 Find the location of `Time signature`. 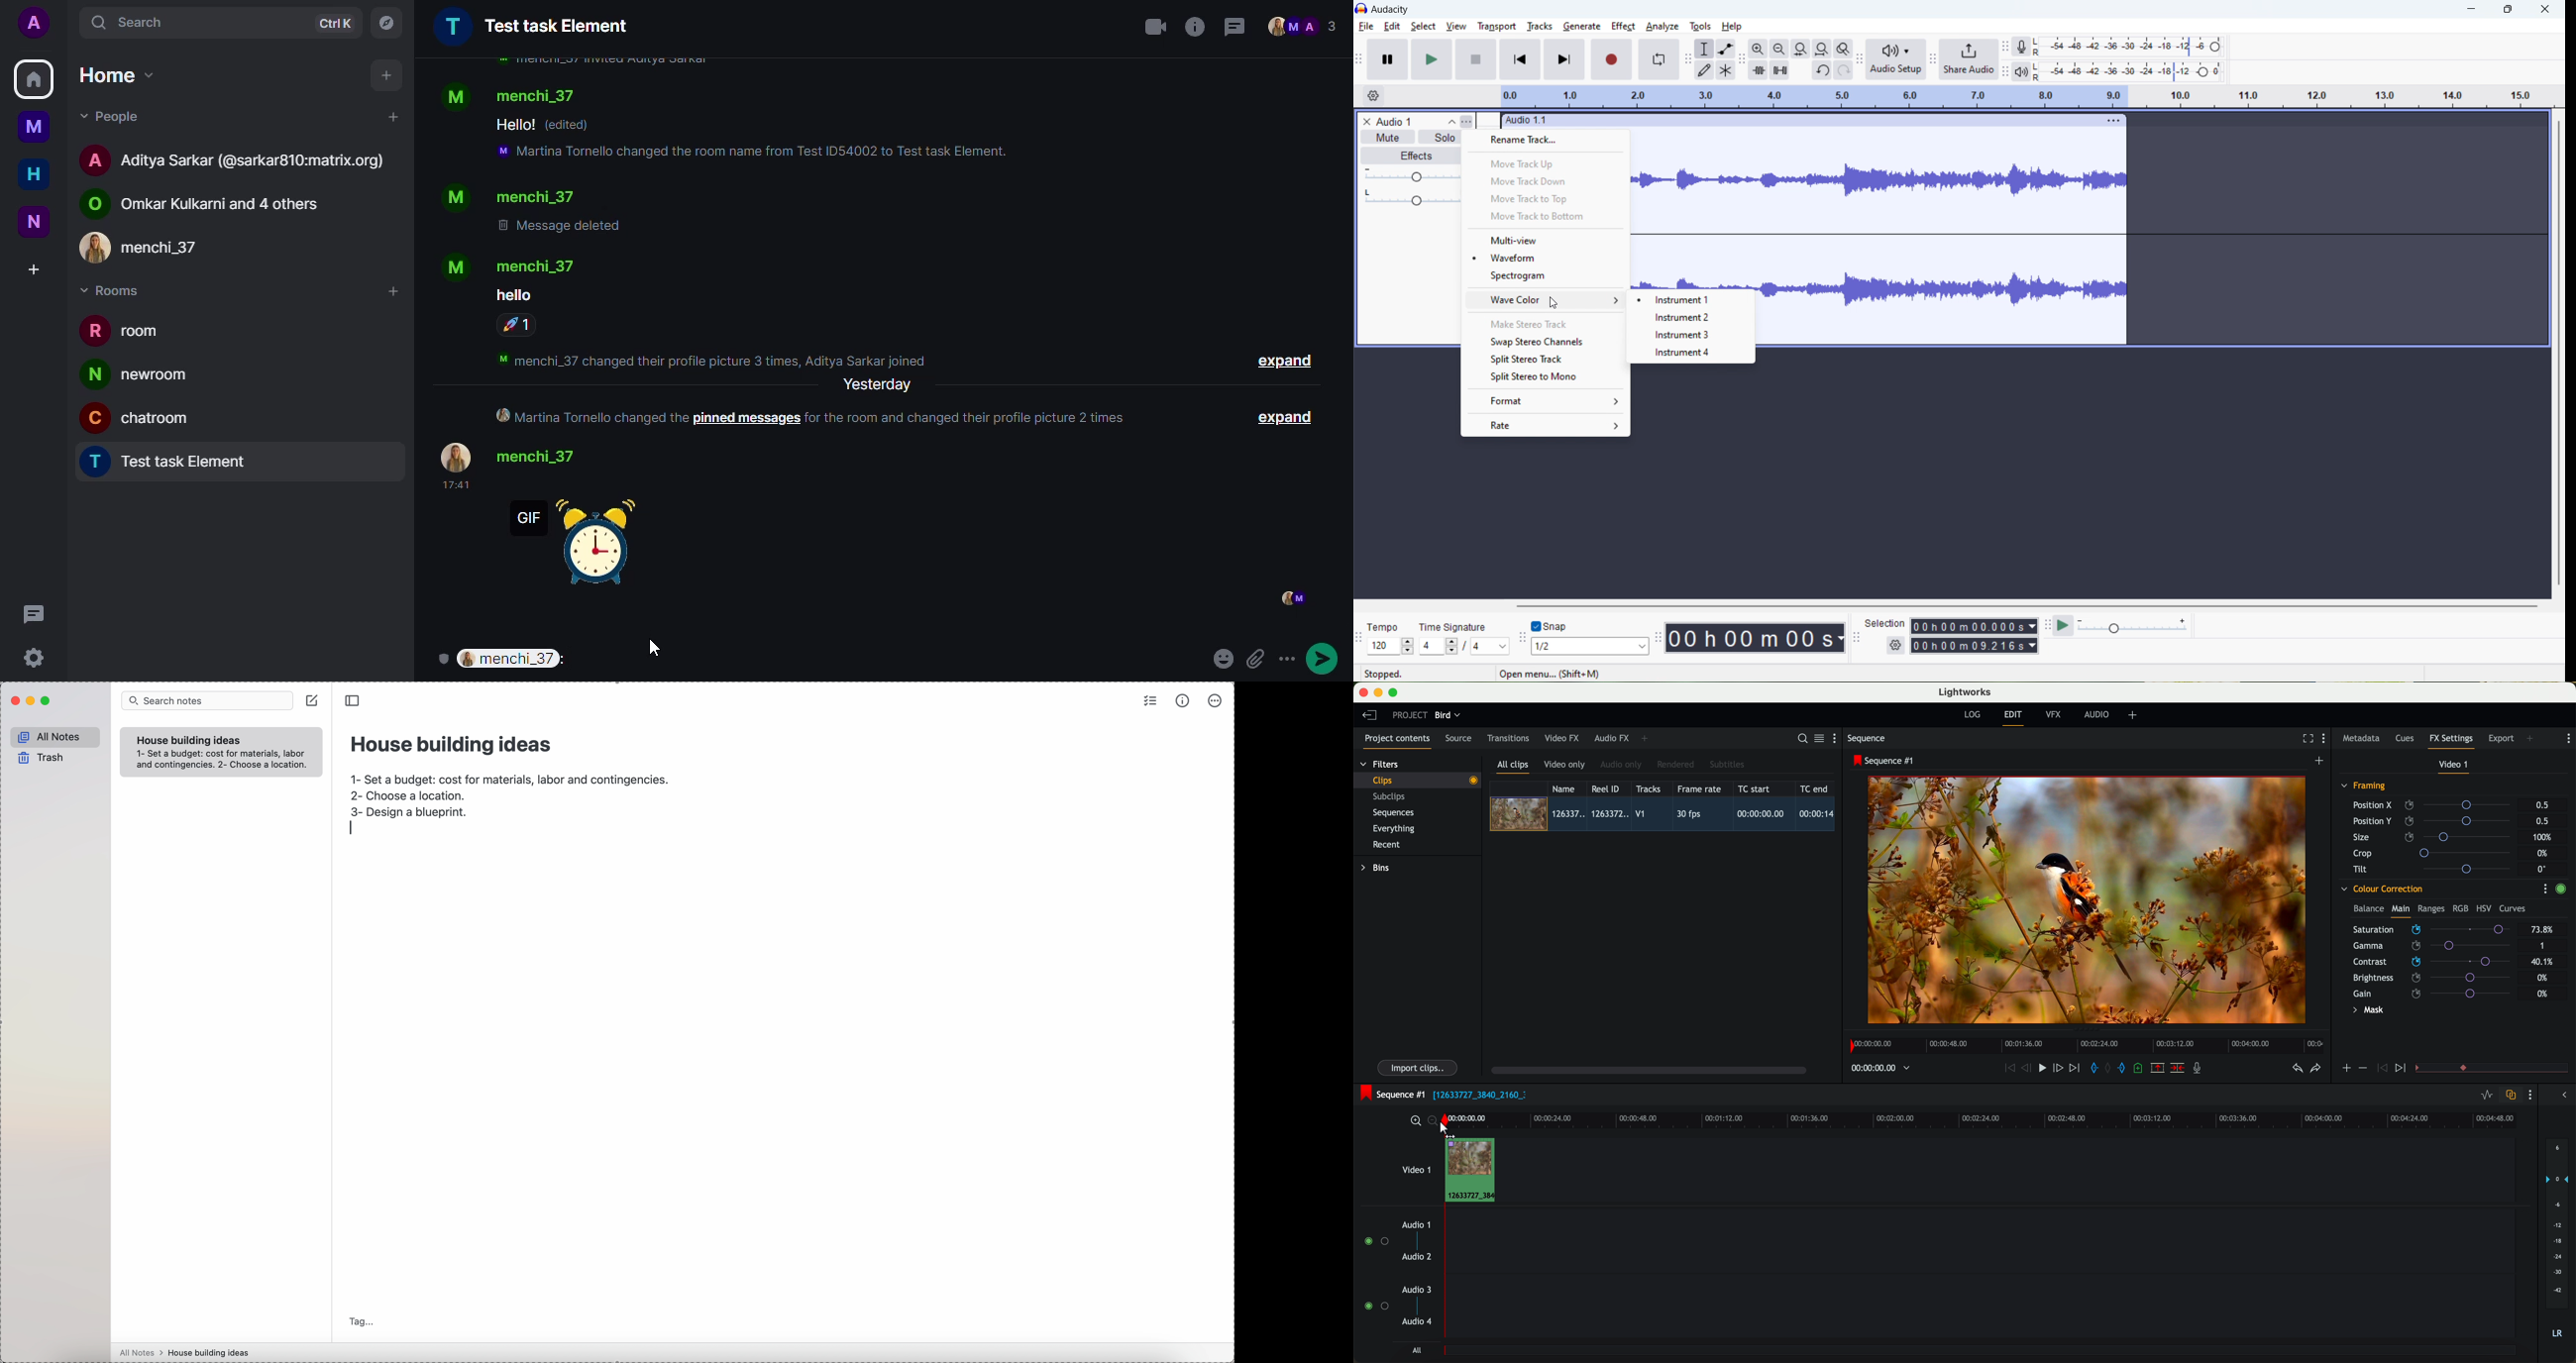

Time signature is located at coordinates (1454, 620).